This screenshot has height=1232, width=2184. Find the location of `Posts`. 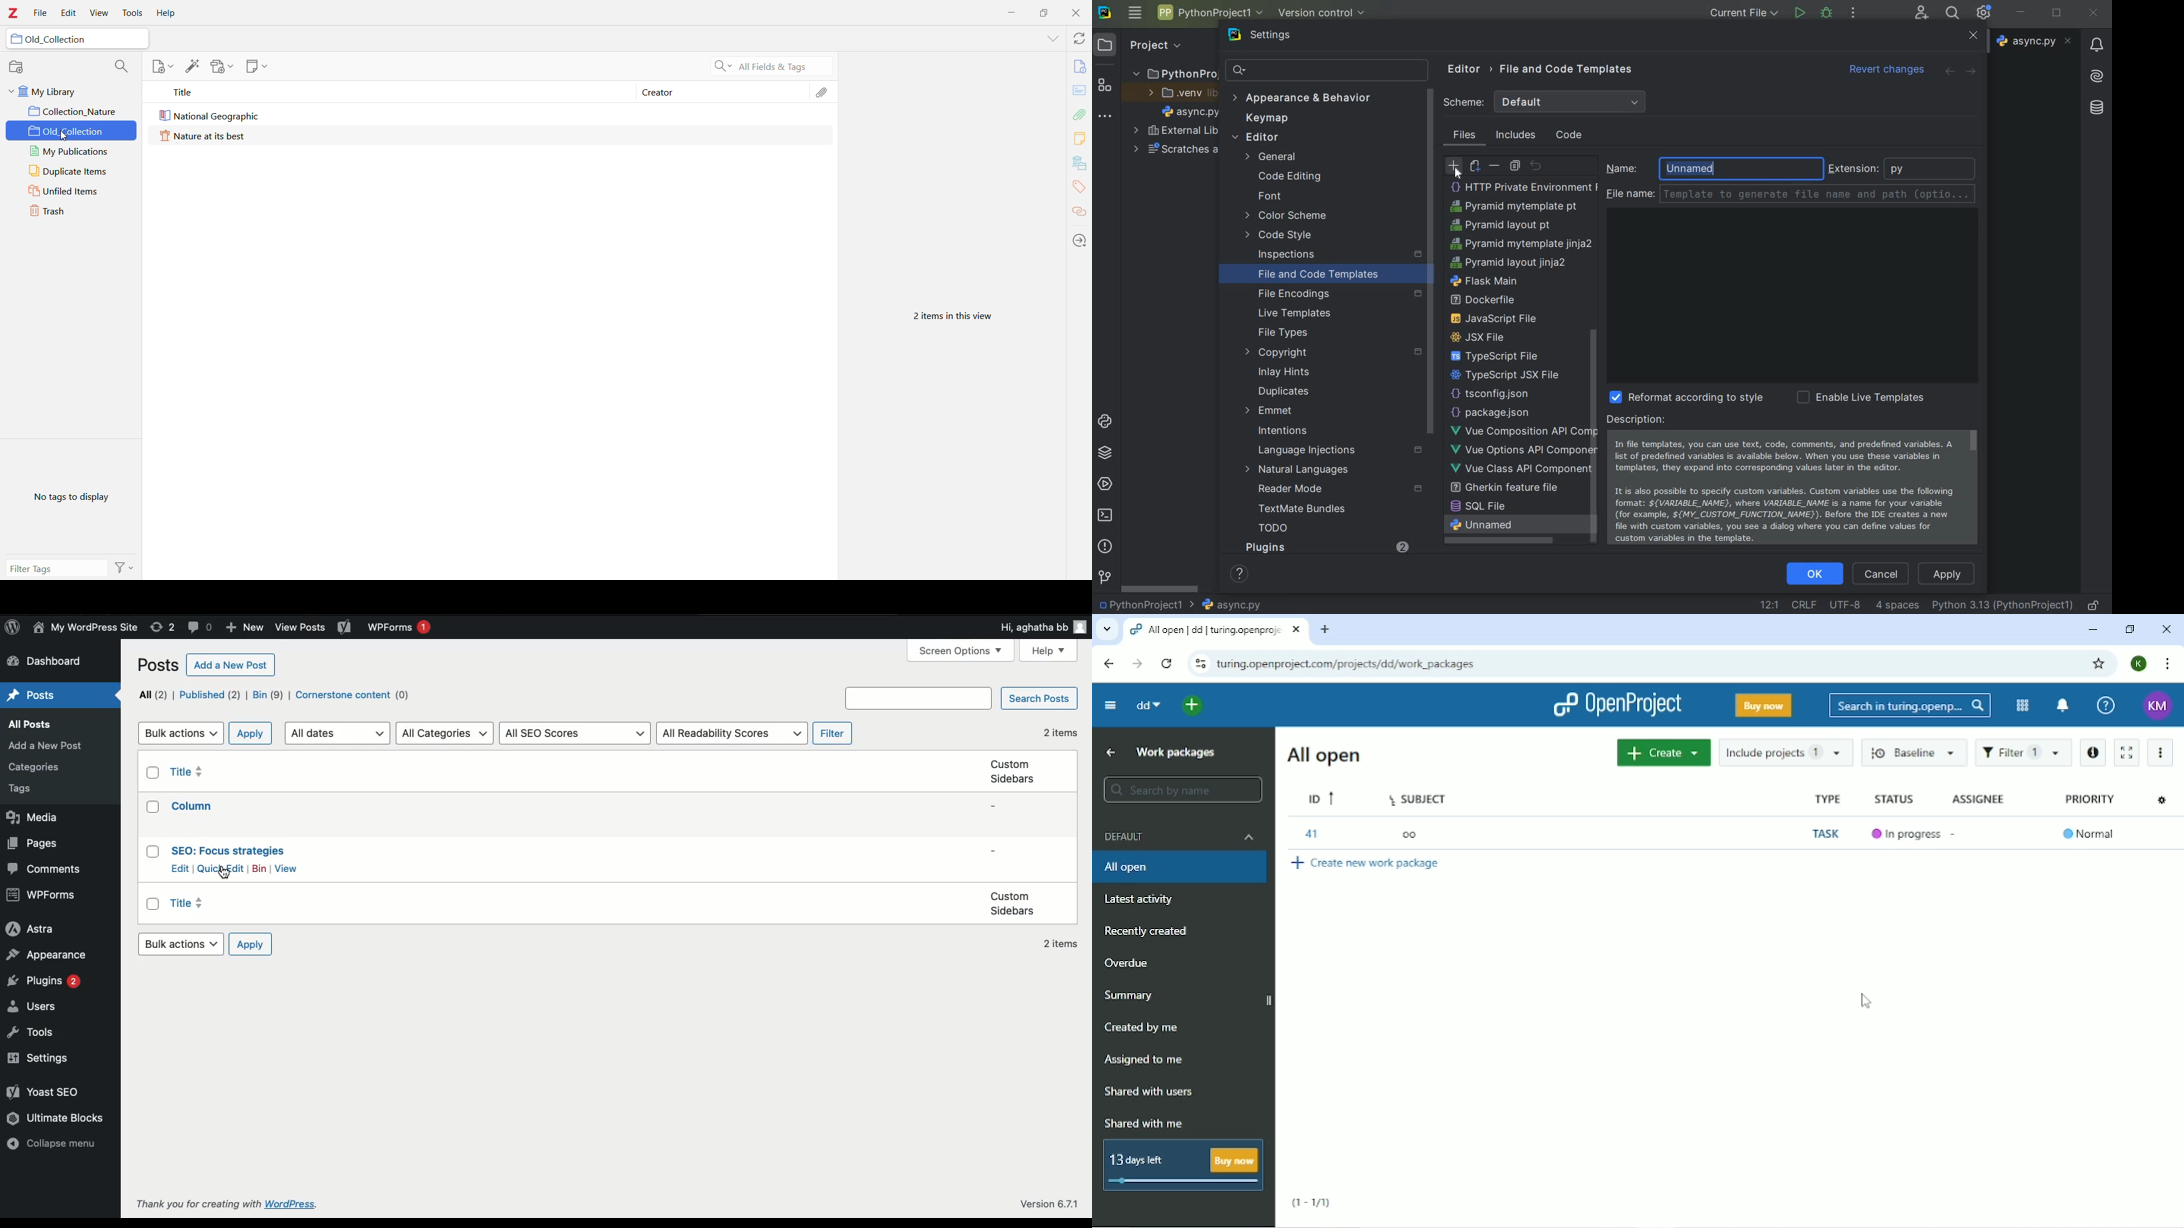

Posts is located at coordinates (31, 789).